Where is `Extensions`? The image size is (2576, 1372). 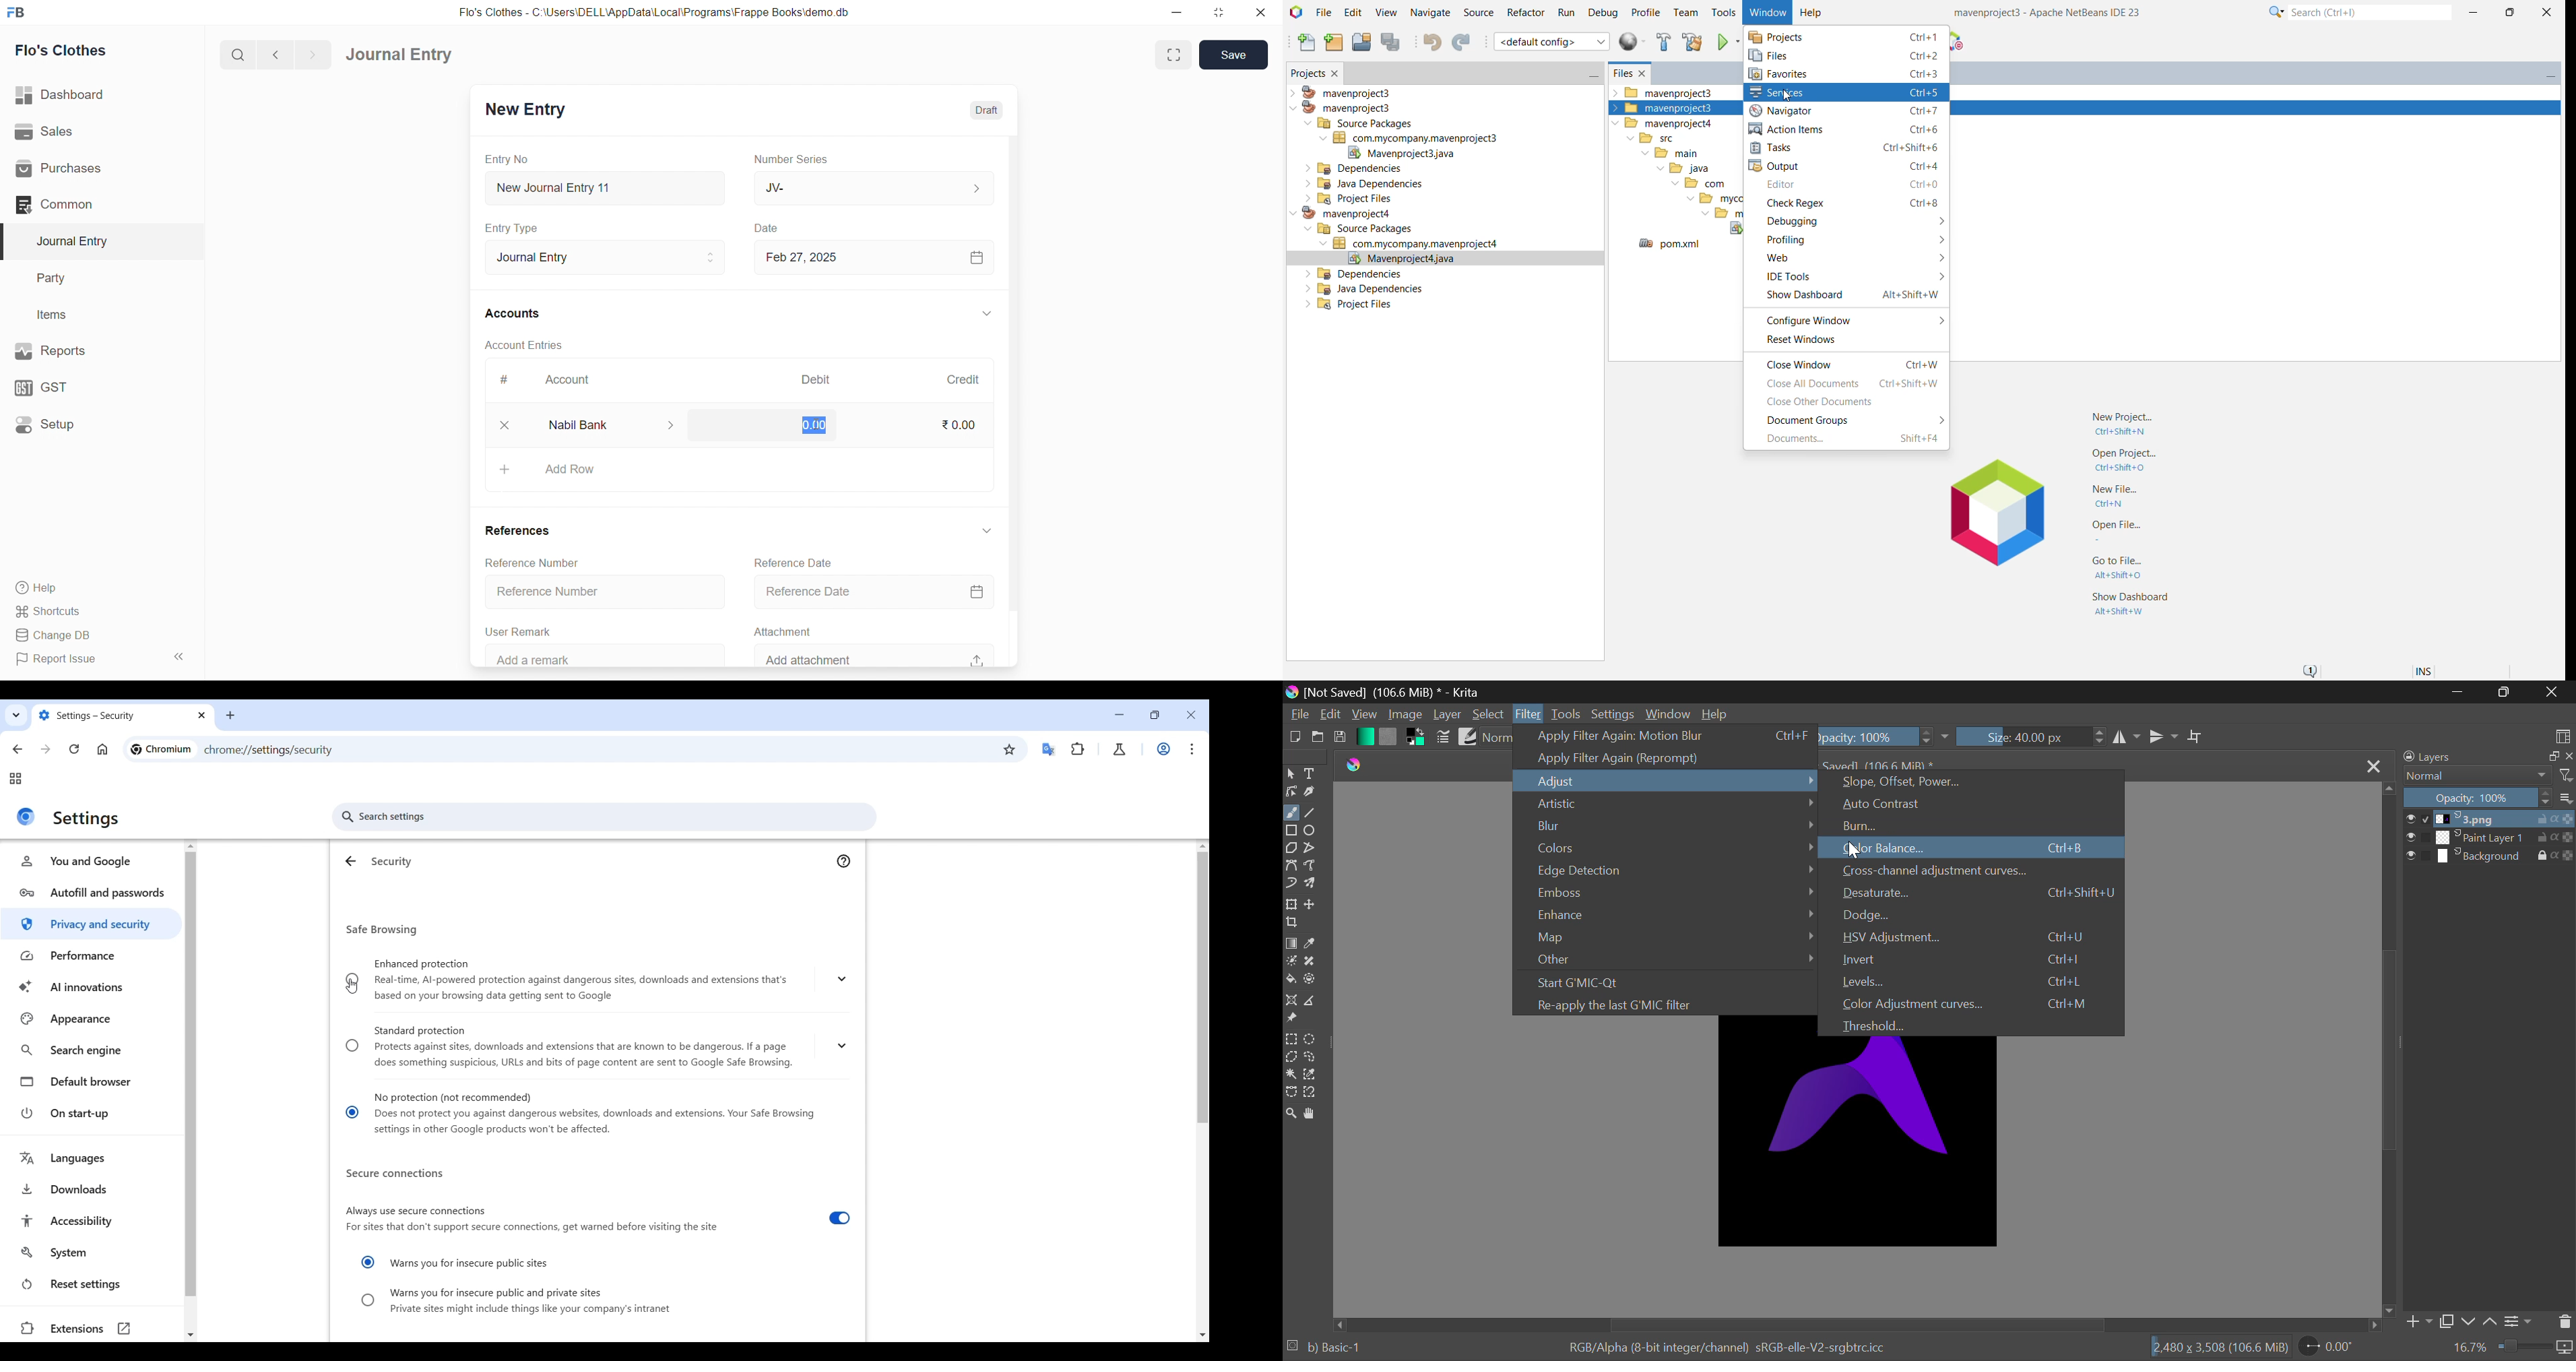 Extensions is located at coordinates (1078, 749).